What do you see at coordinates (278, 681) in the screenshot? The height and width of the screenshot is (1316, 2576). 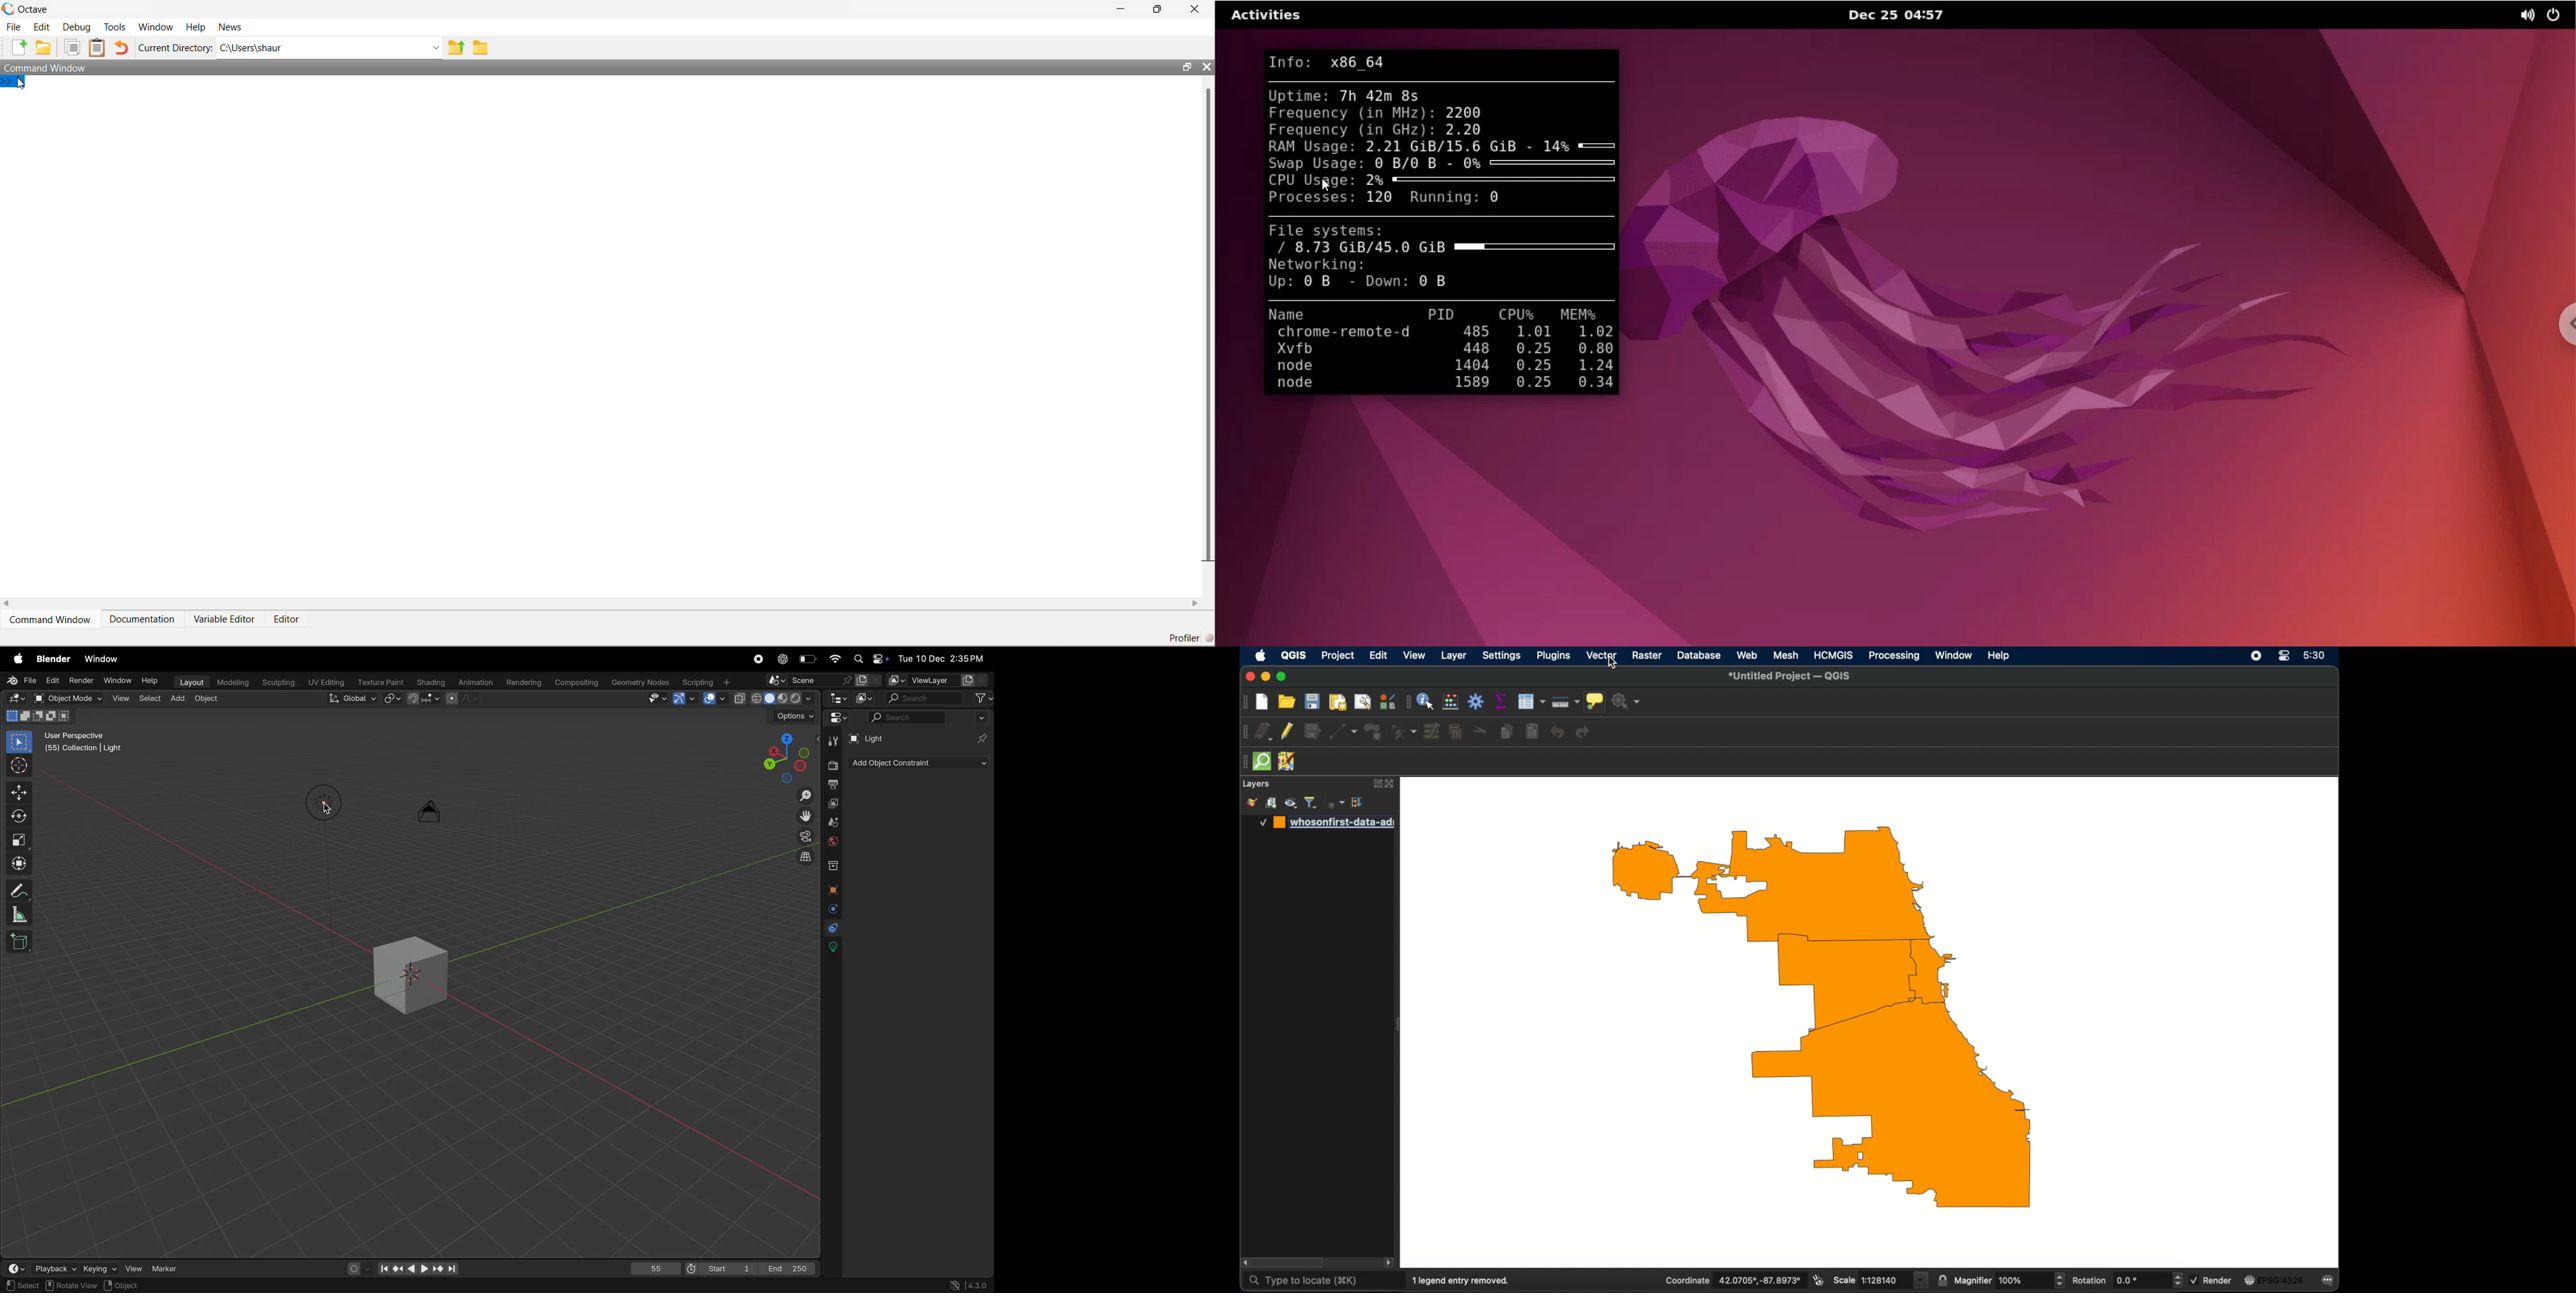 I see `sculptiong` at bounding box center [278, 681].